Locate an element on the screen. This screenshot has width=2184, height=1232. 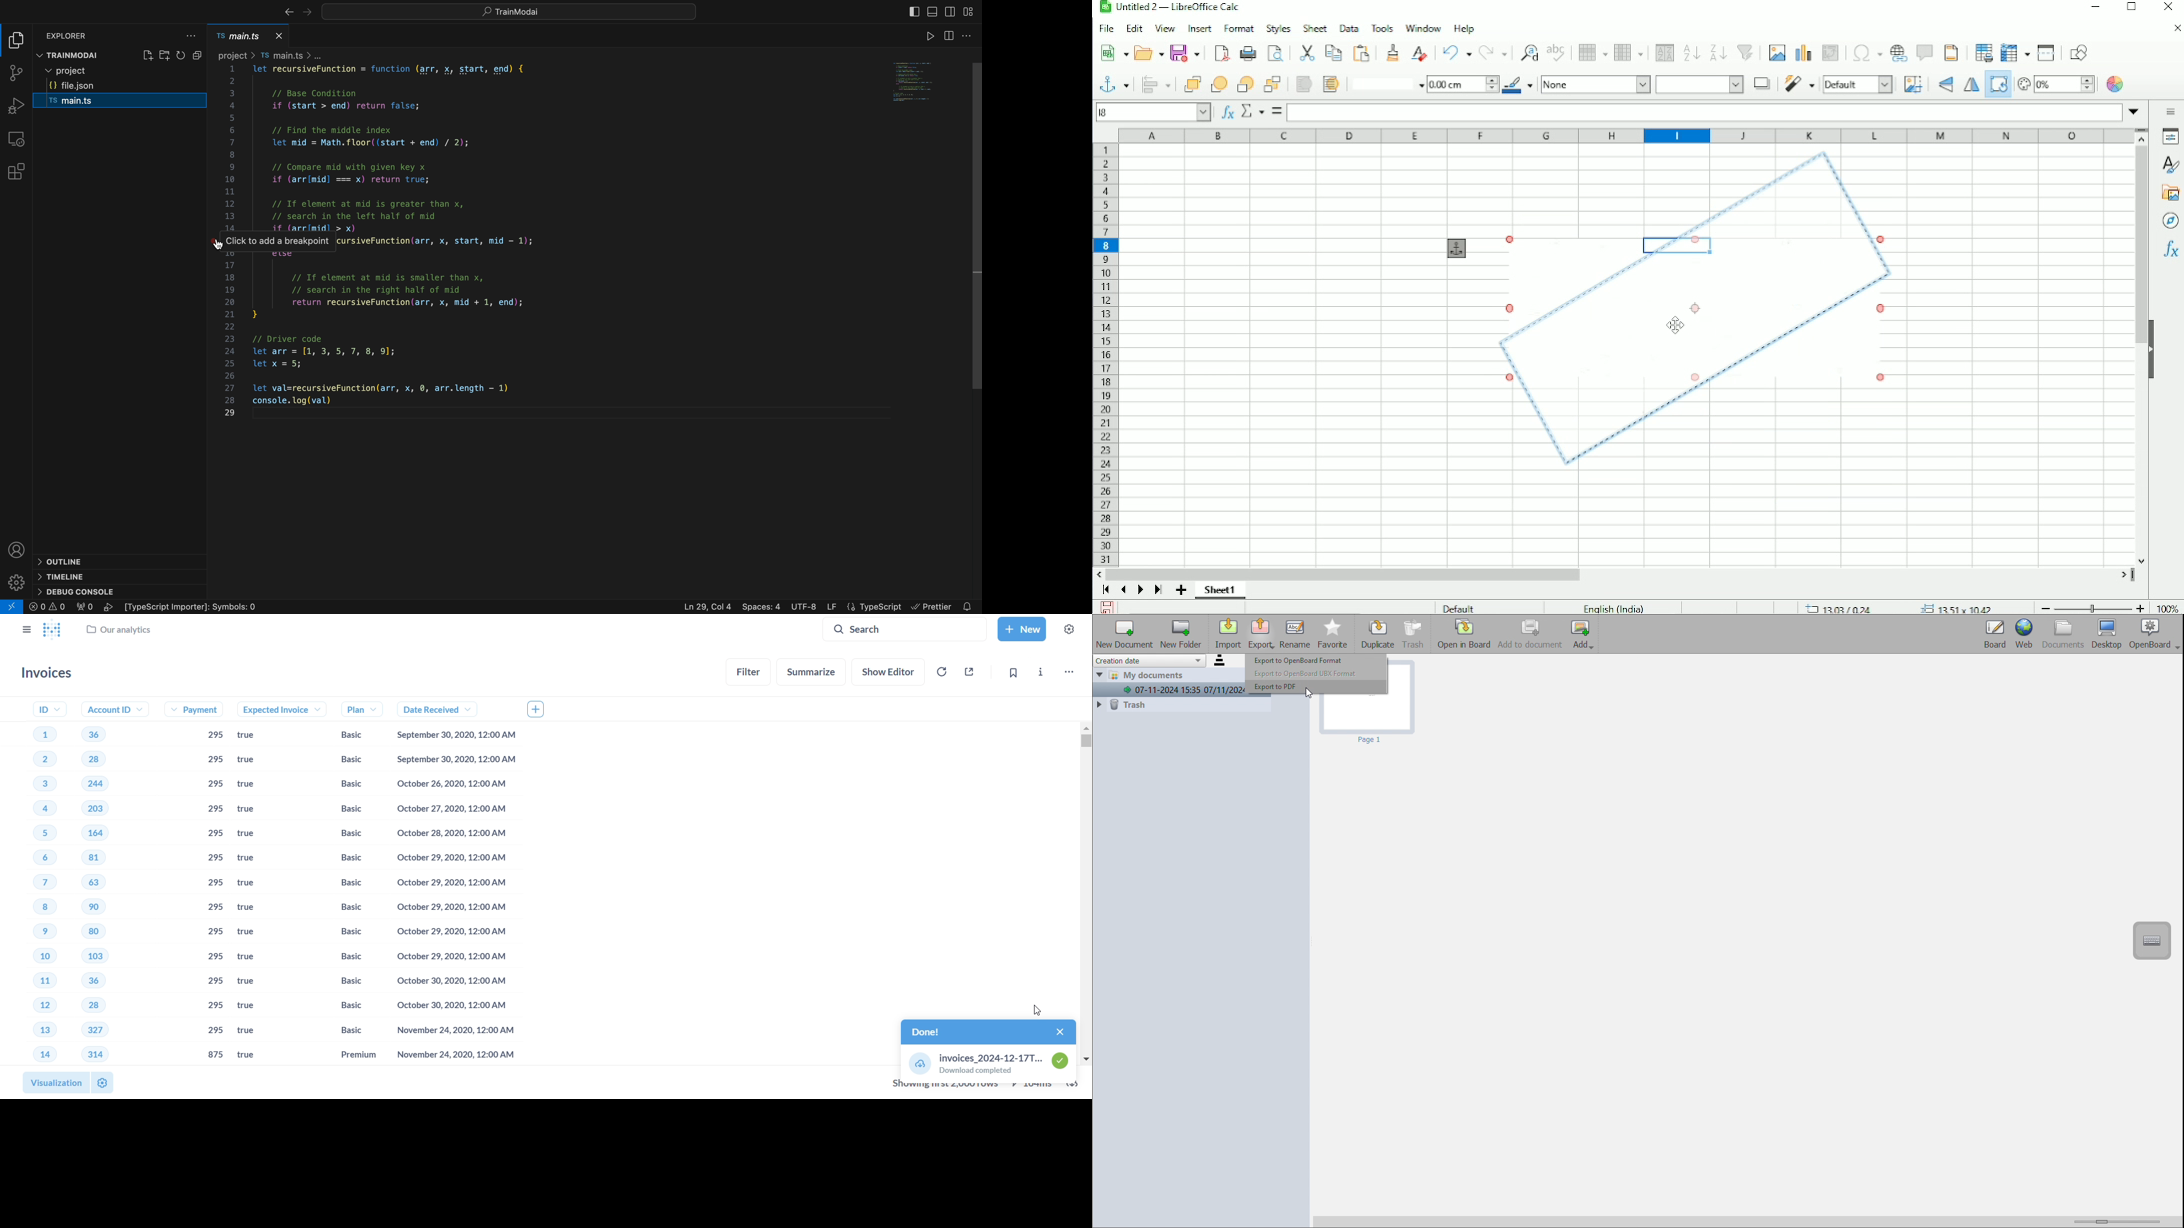
copy is located at coordinates (200, 57).